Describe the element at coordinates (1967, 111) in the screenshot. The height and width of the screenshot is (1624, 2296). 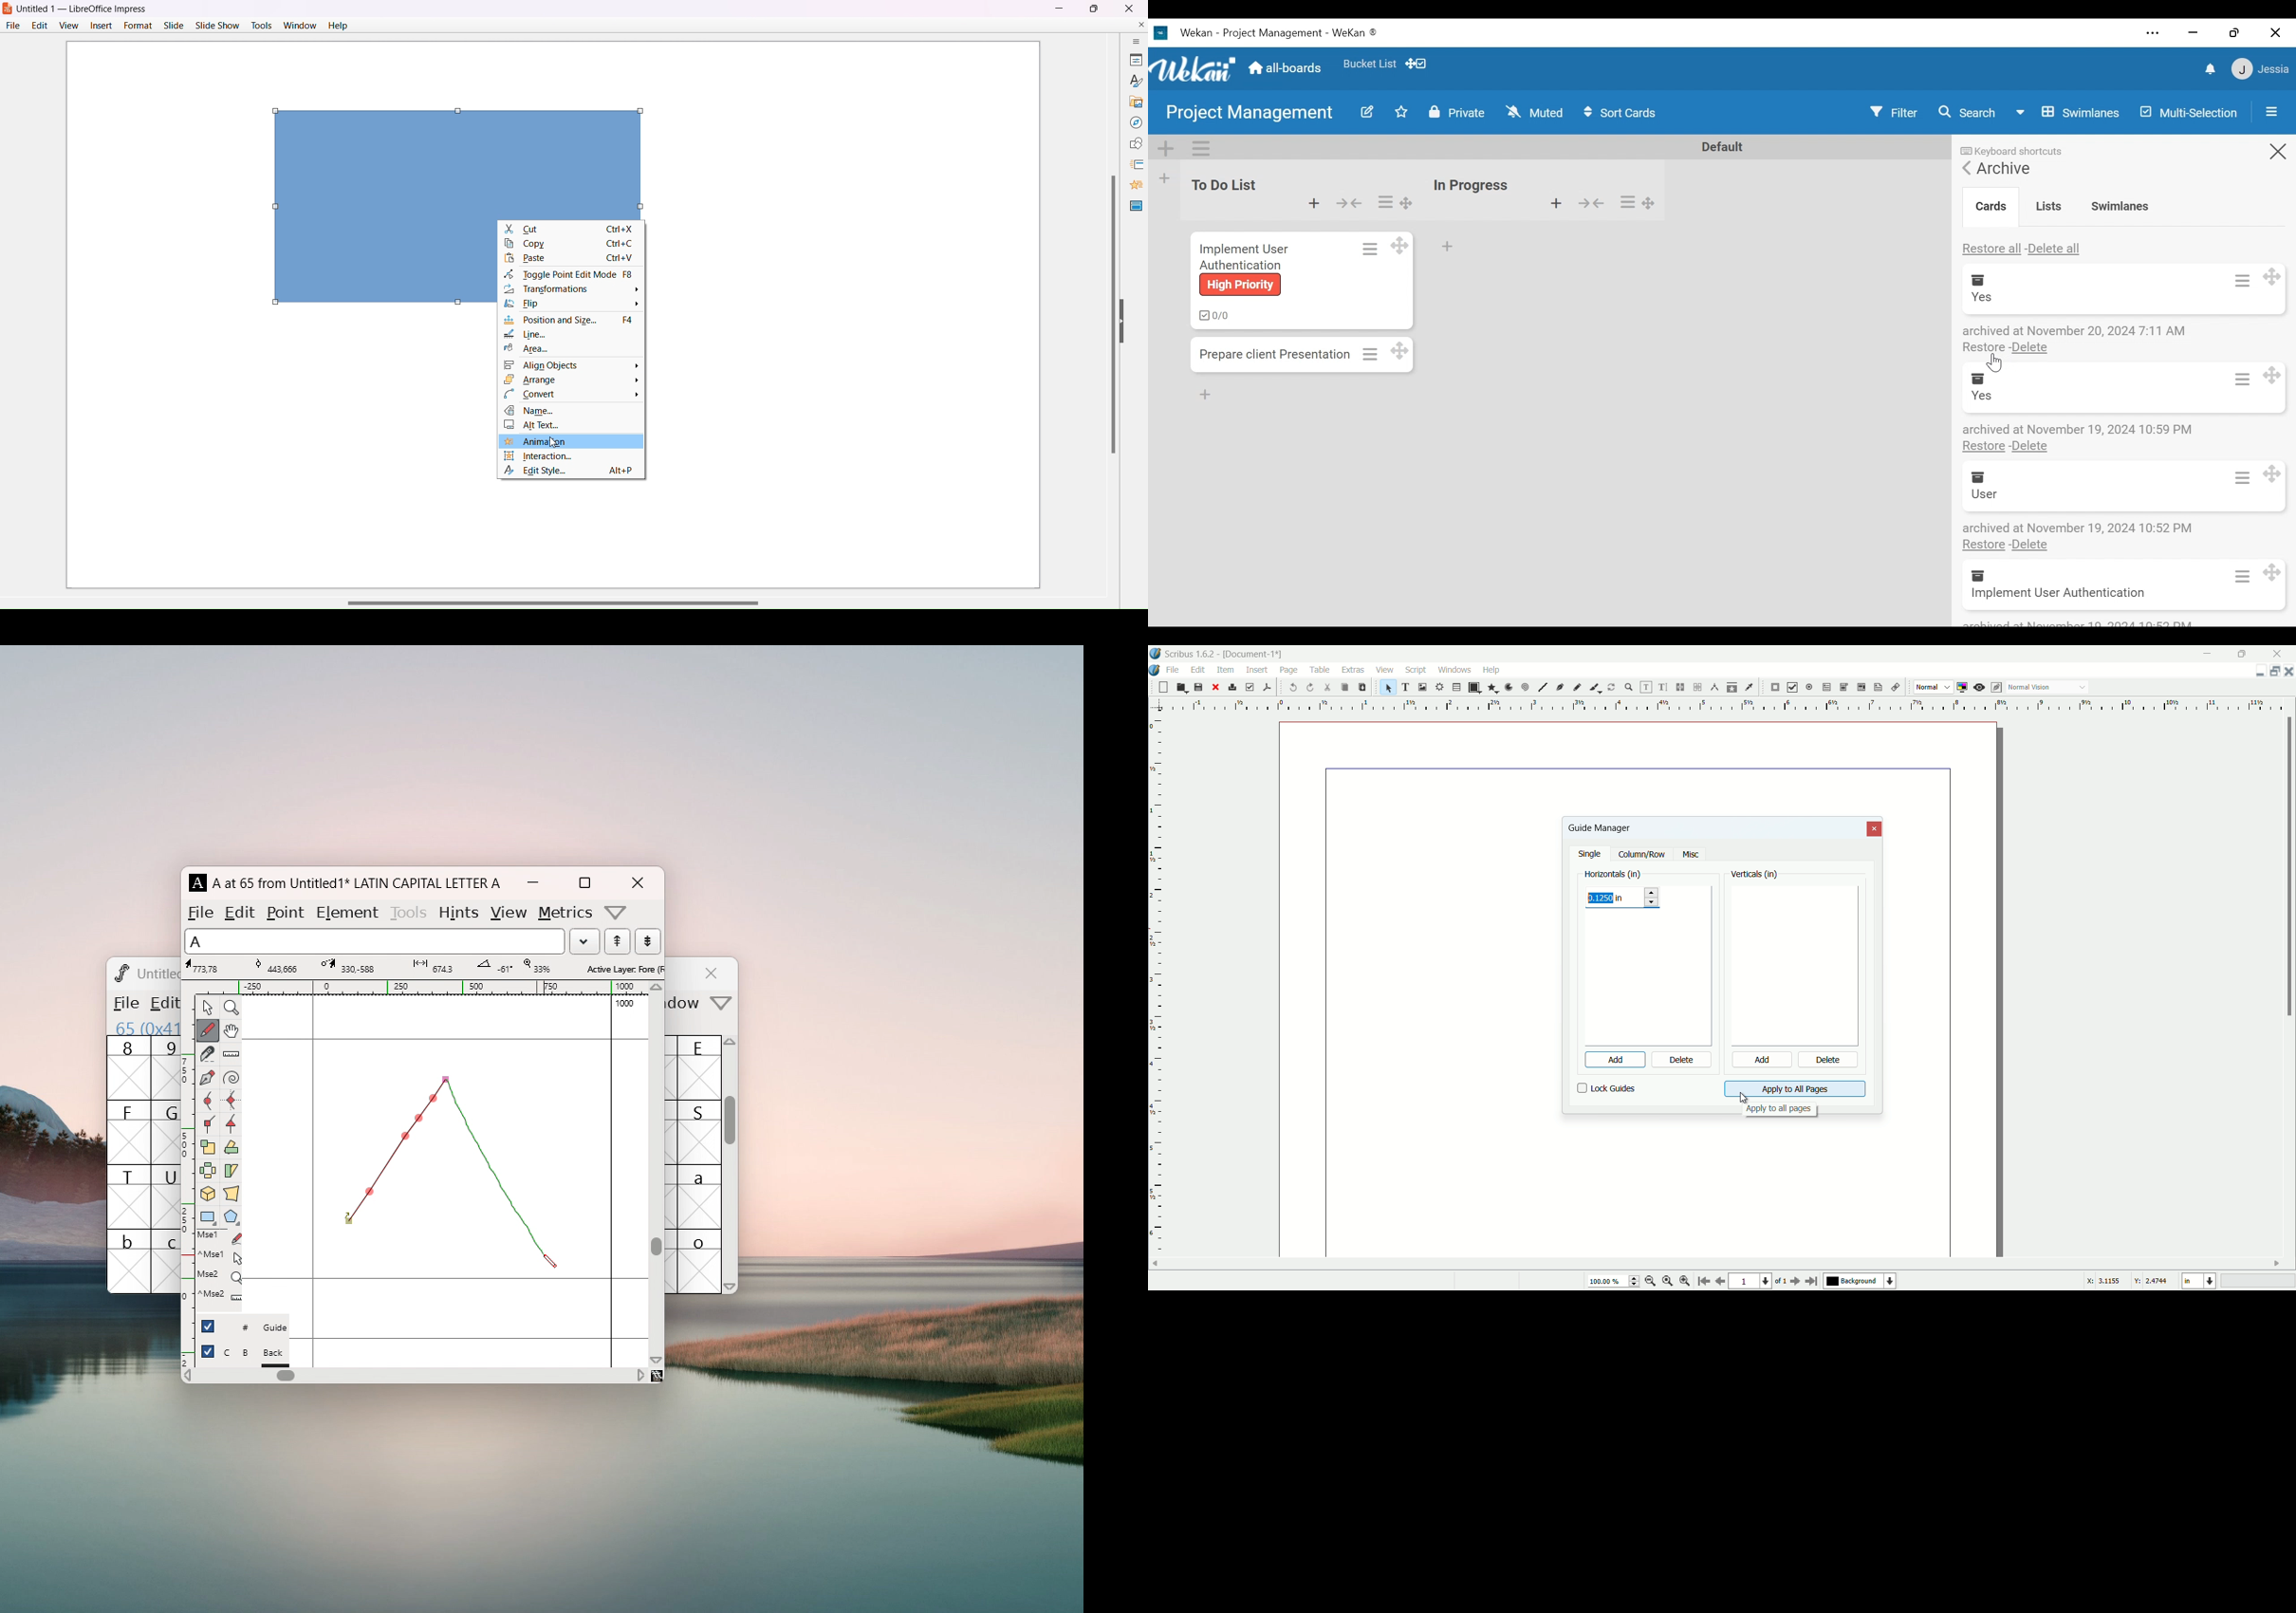
I see `Search` at that location.